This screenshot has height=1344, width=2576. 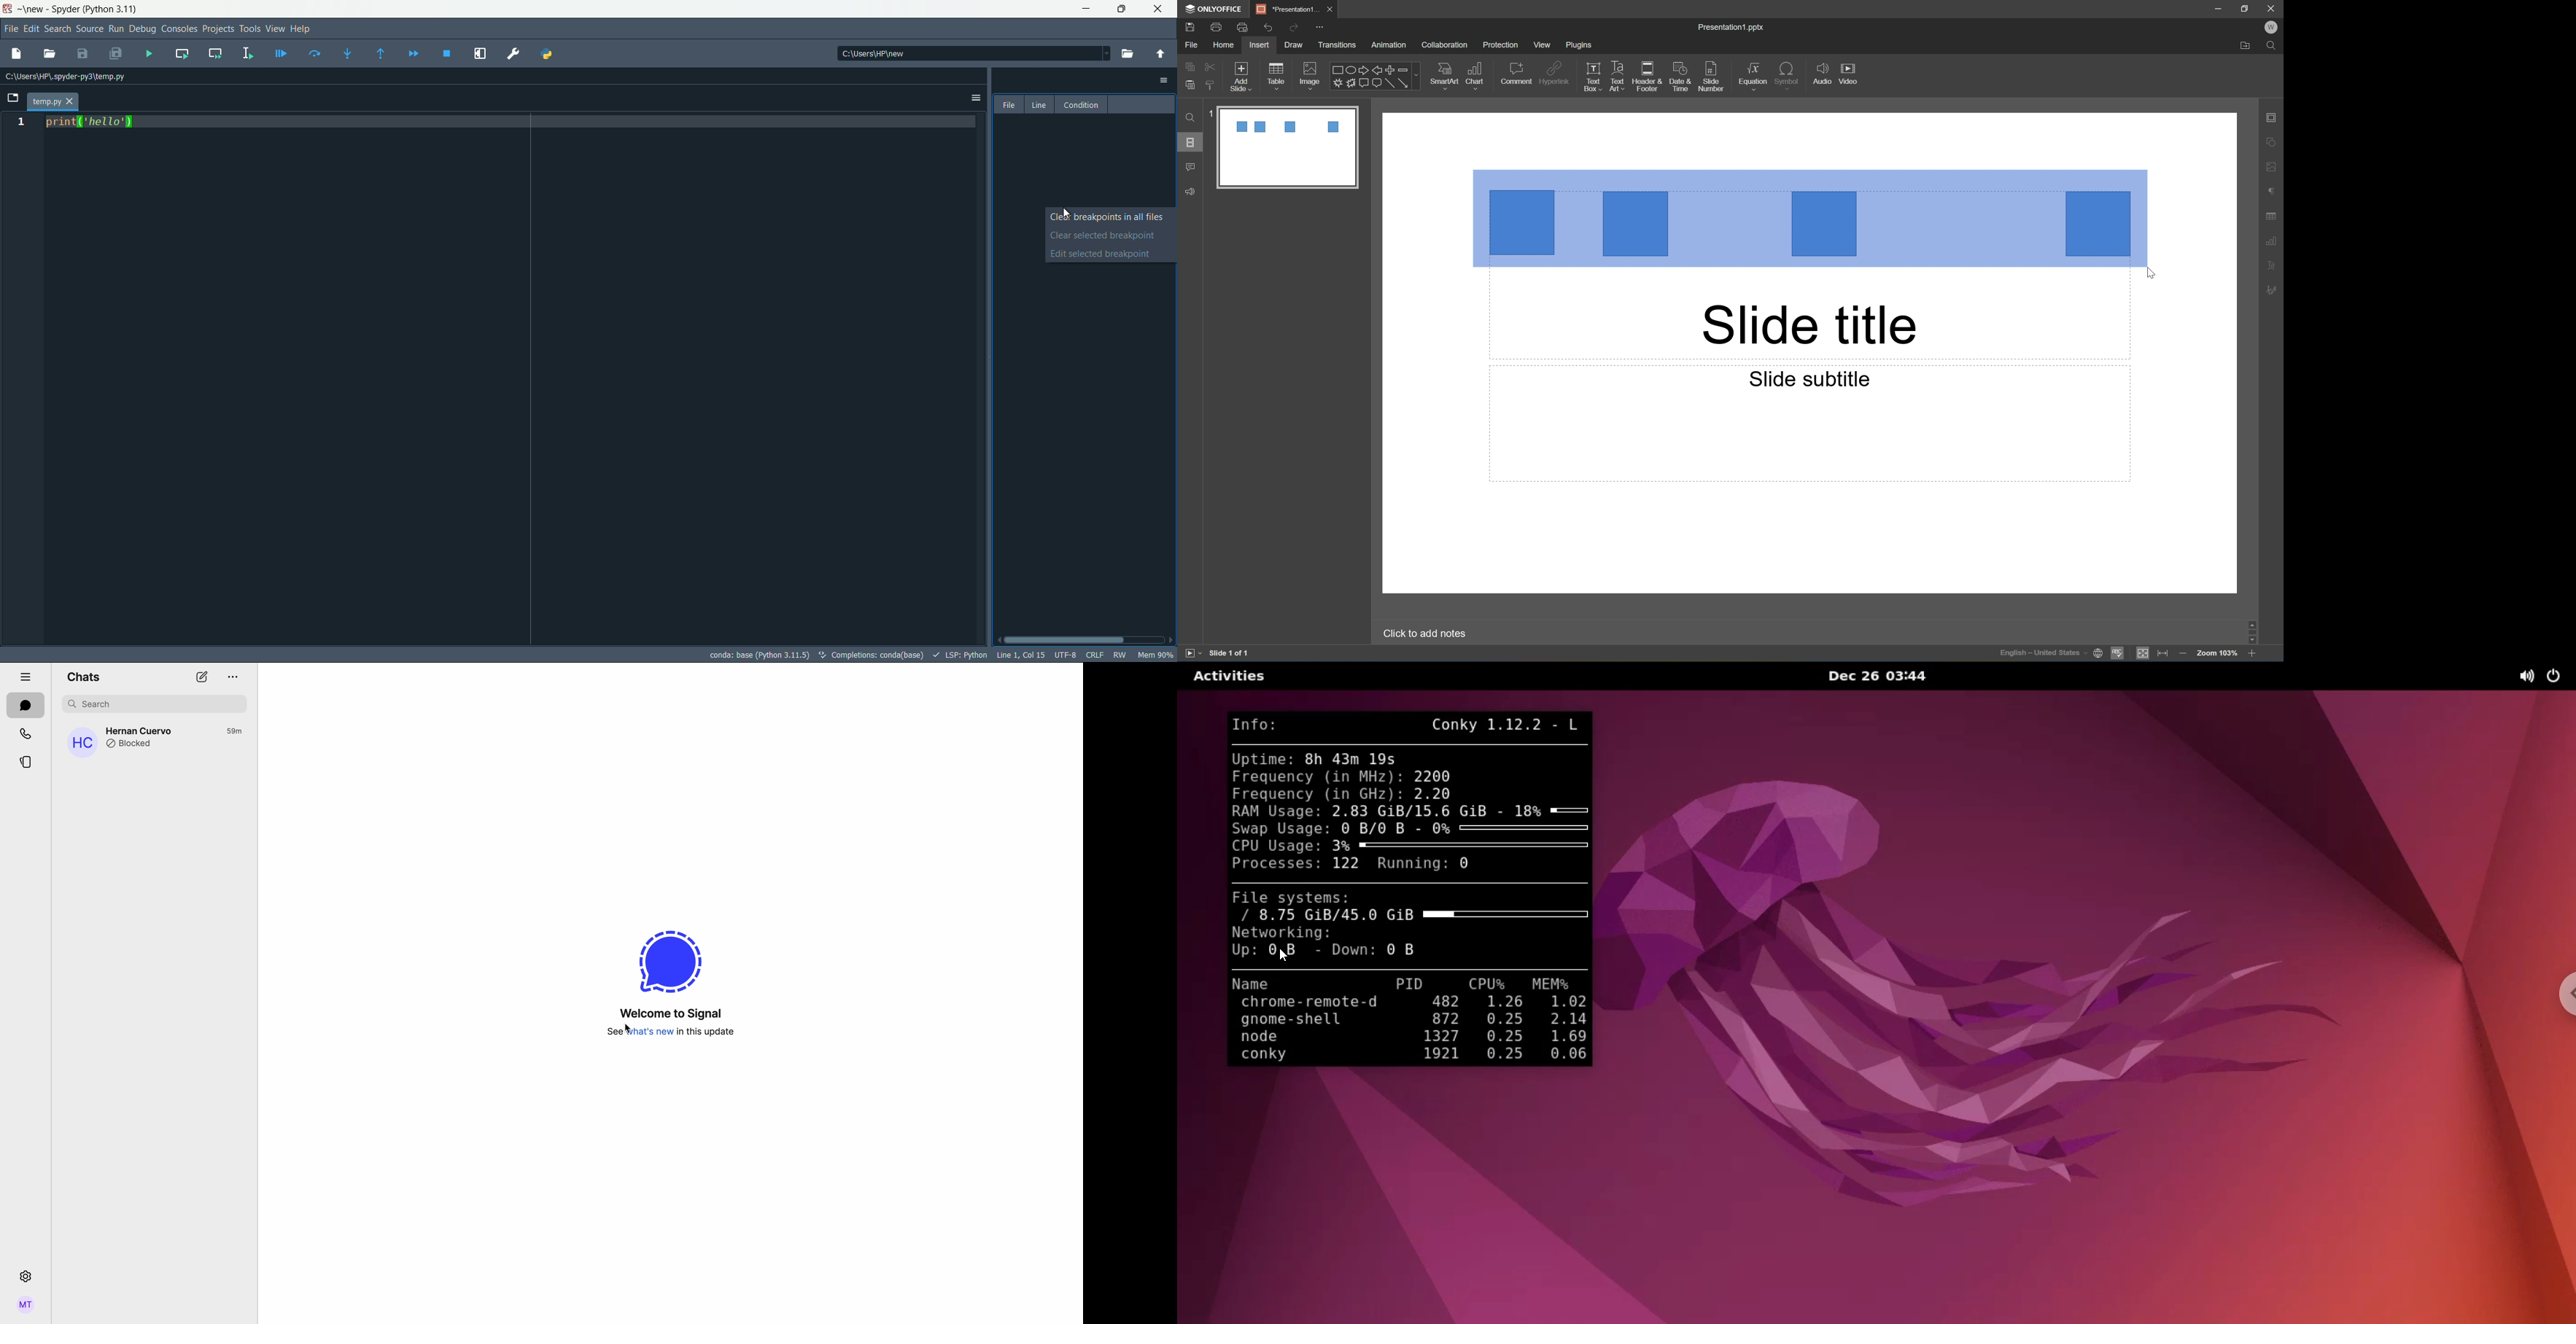 What do you see at coordinates (248, 53) in the screenshot?
I see `run selection` at bounding box center [248, 53].